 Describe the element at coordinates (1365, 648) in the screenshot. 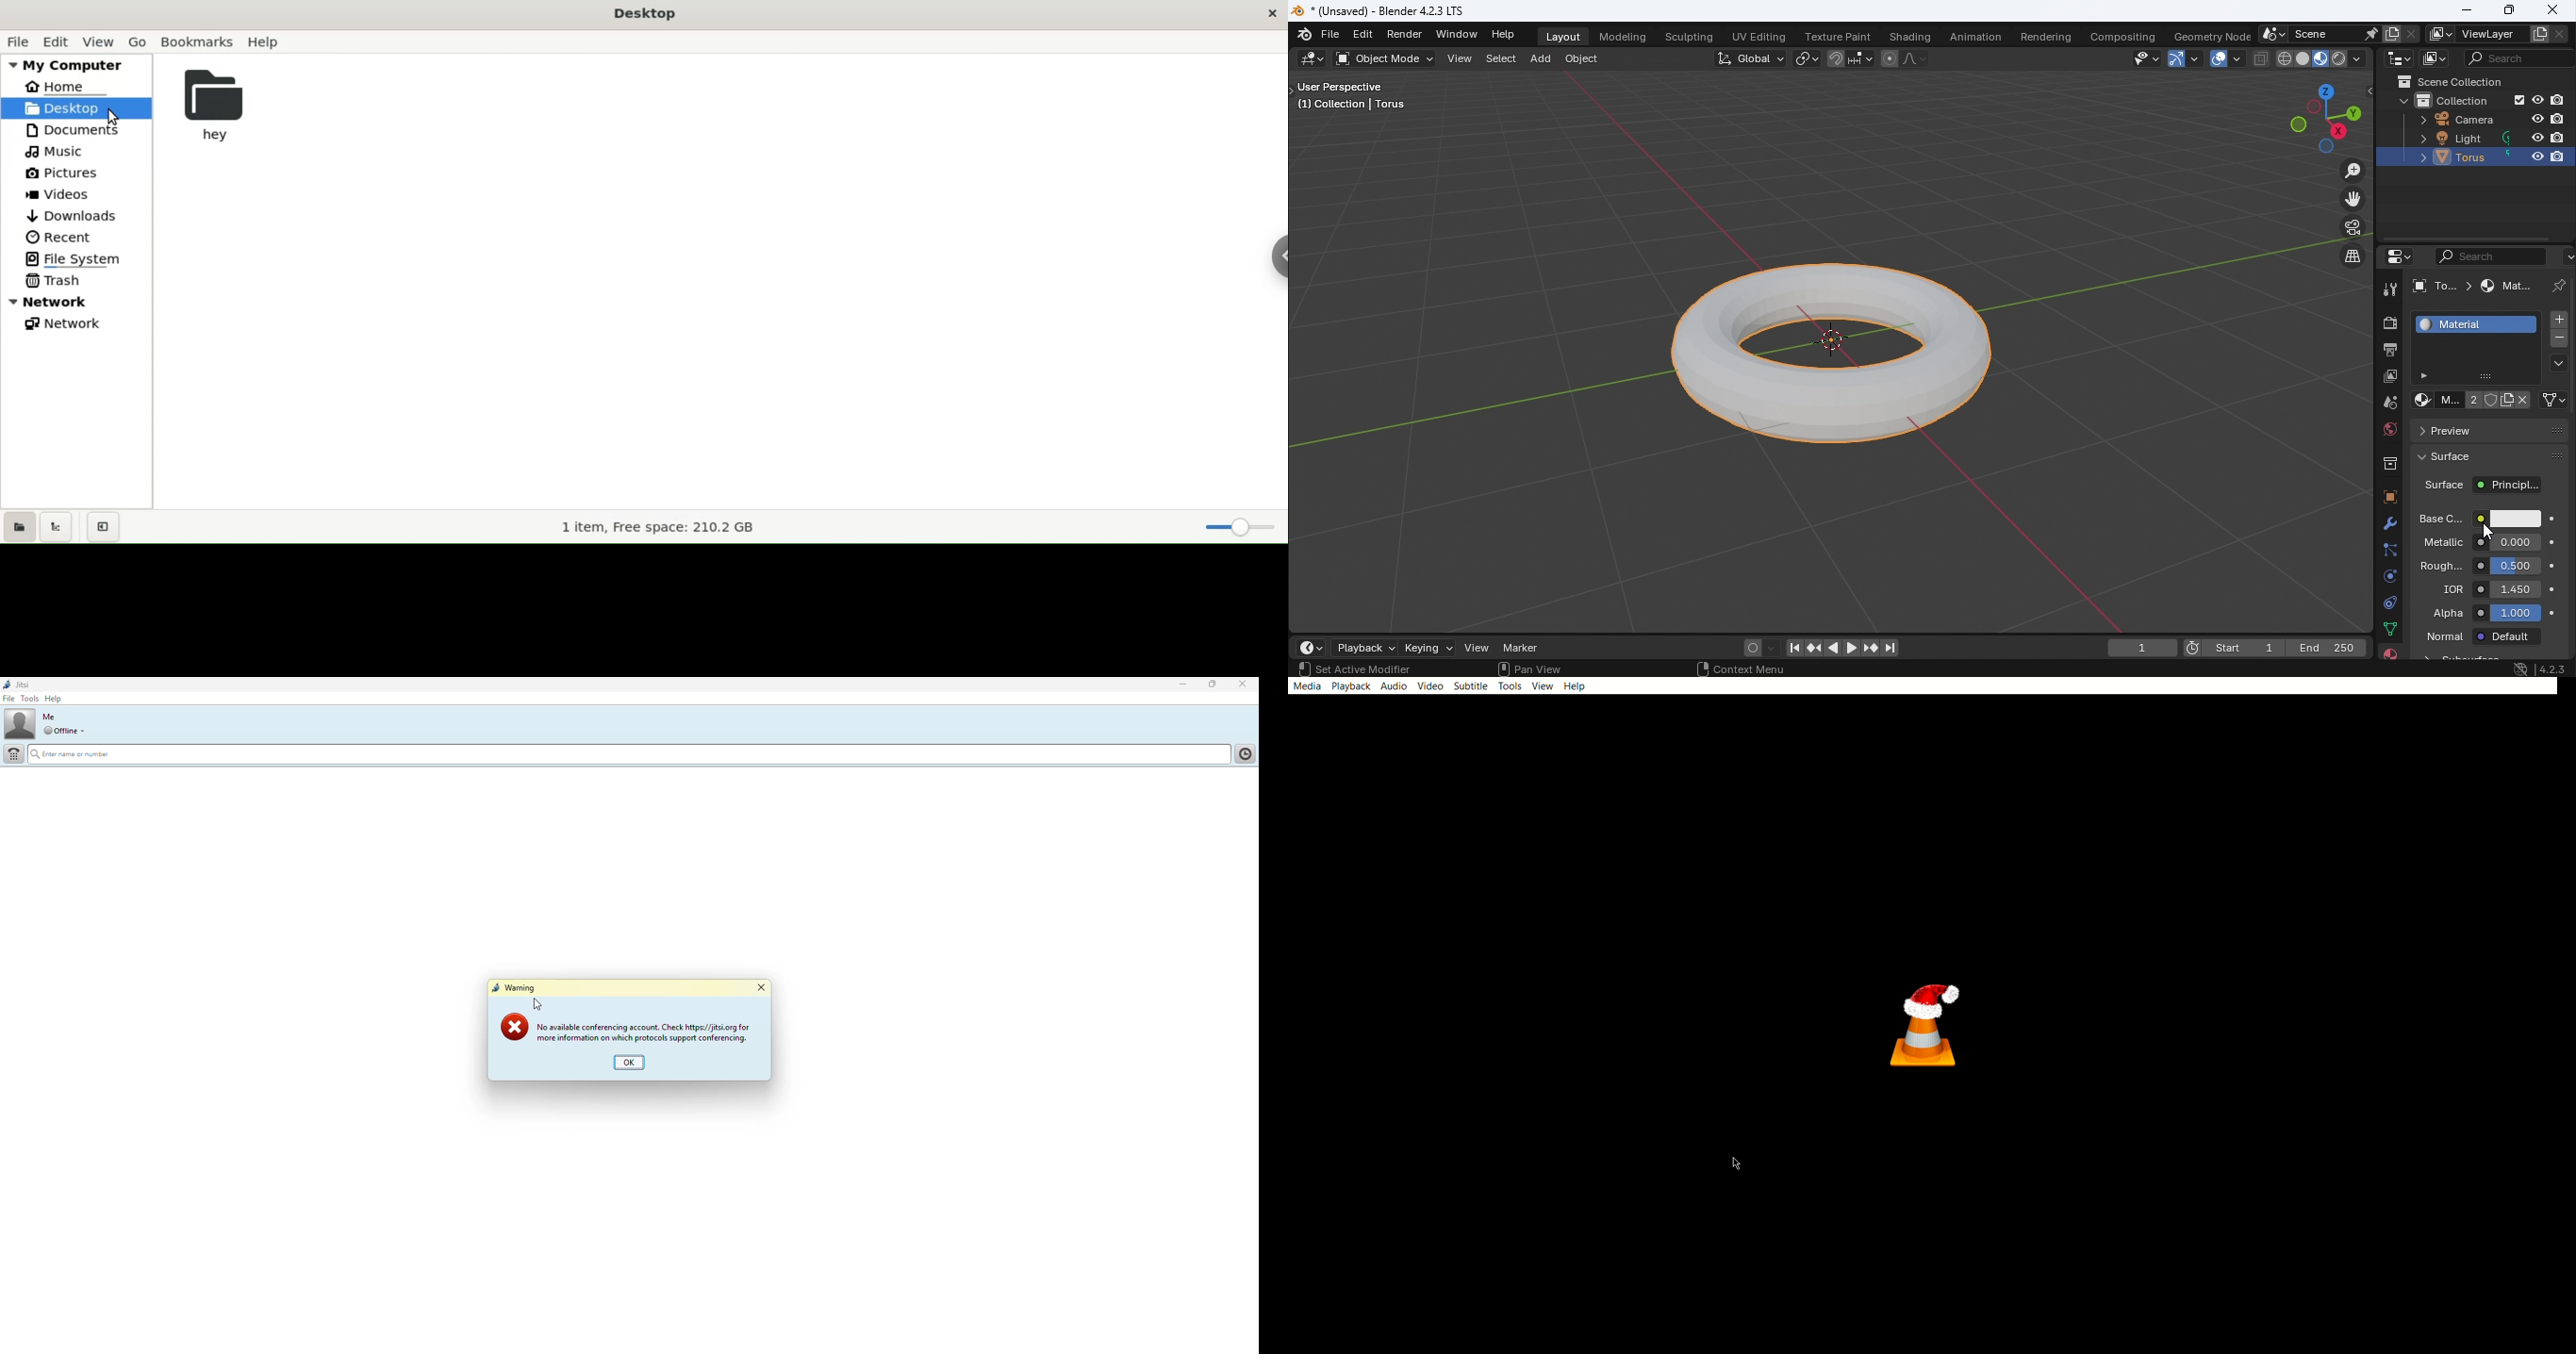

I see `Playback` at that location.